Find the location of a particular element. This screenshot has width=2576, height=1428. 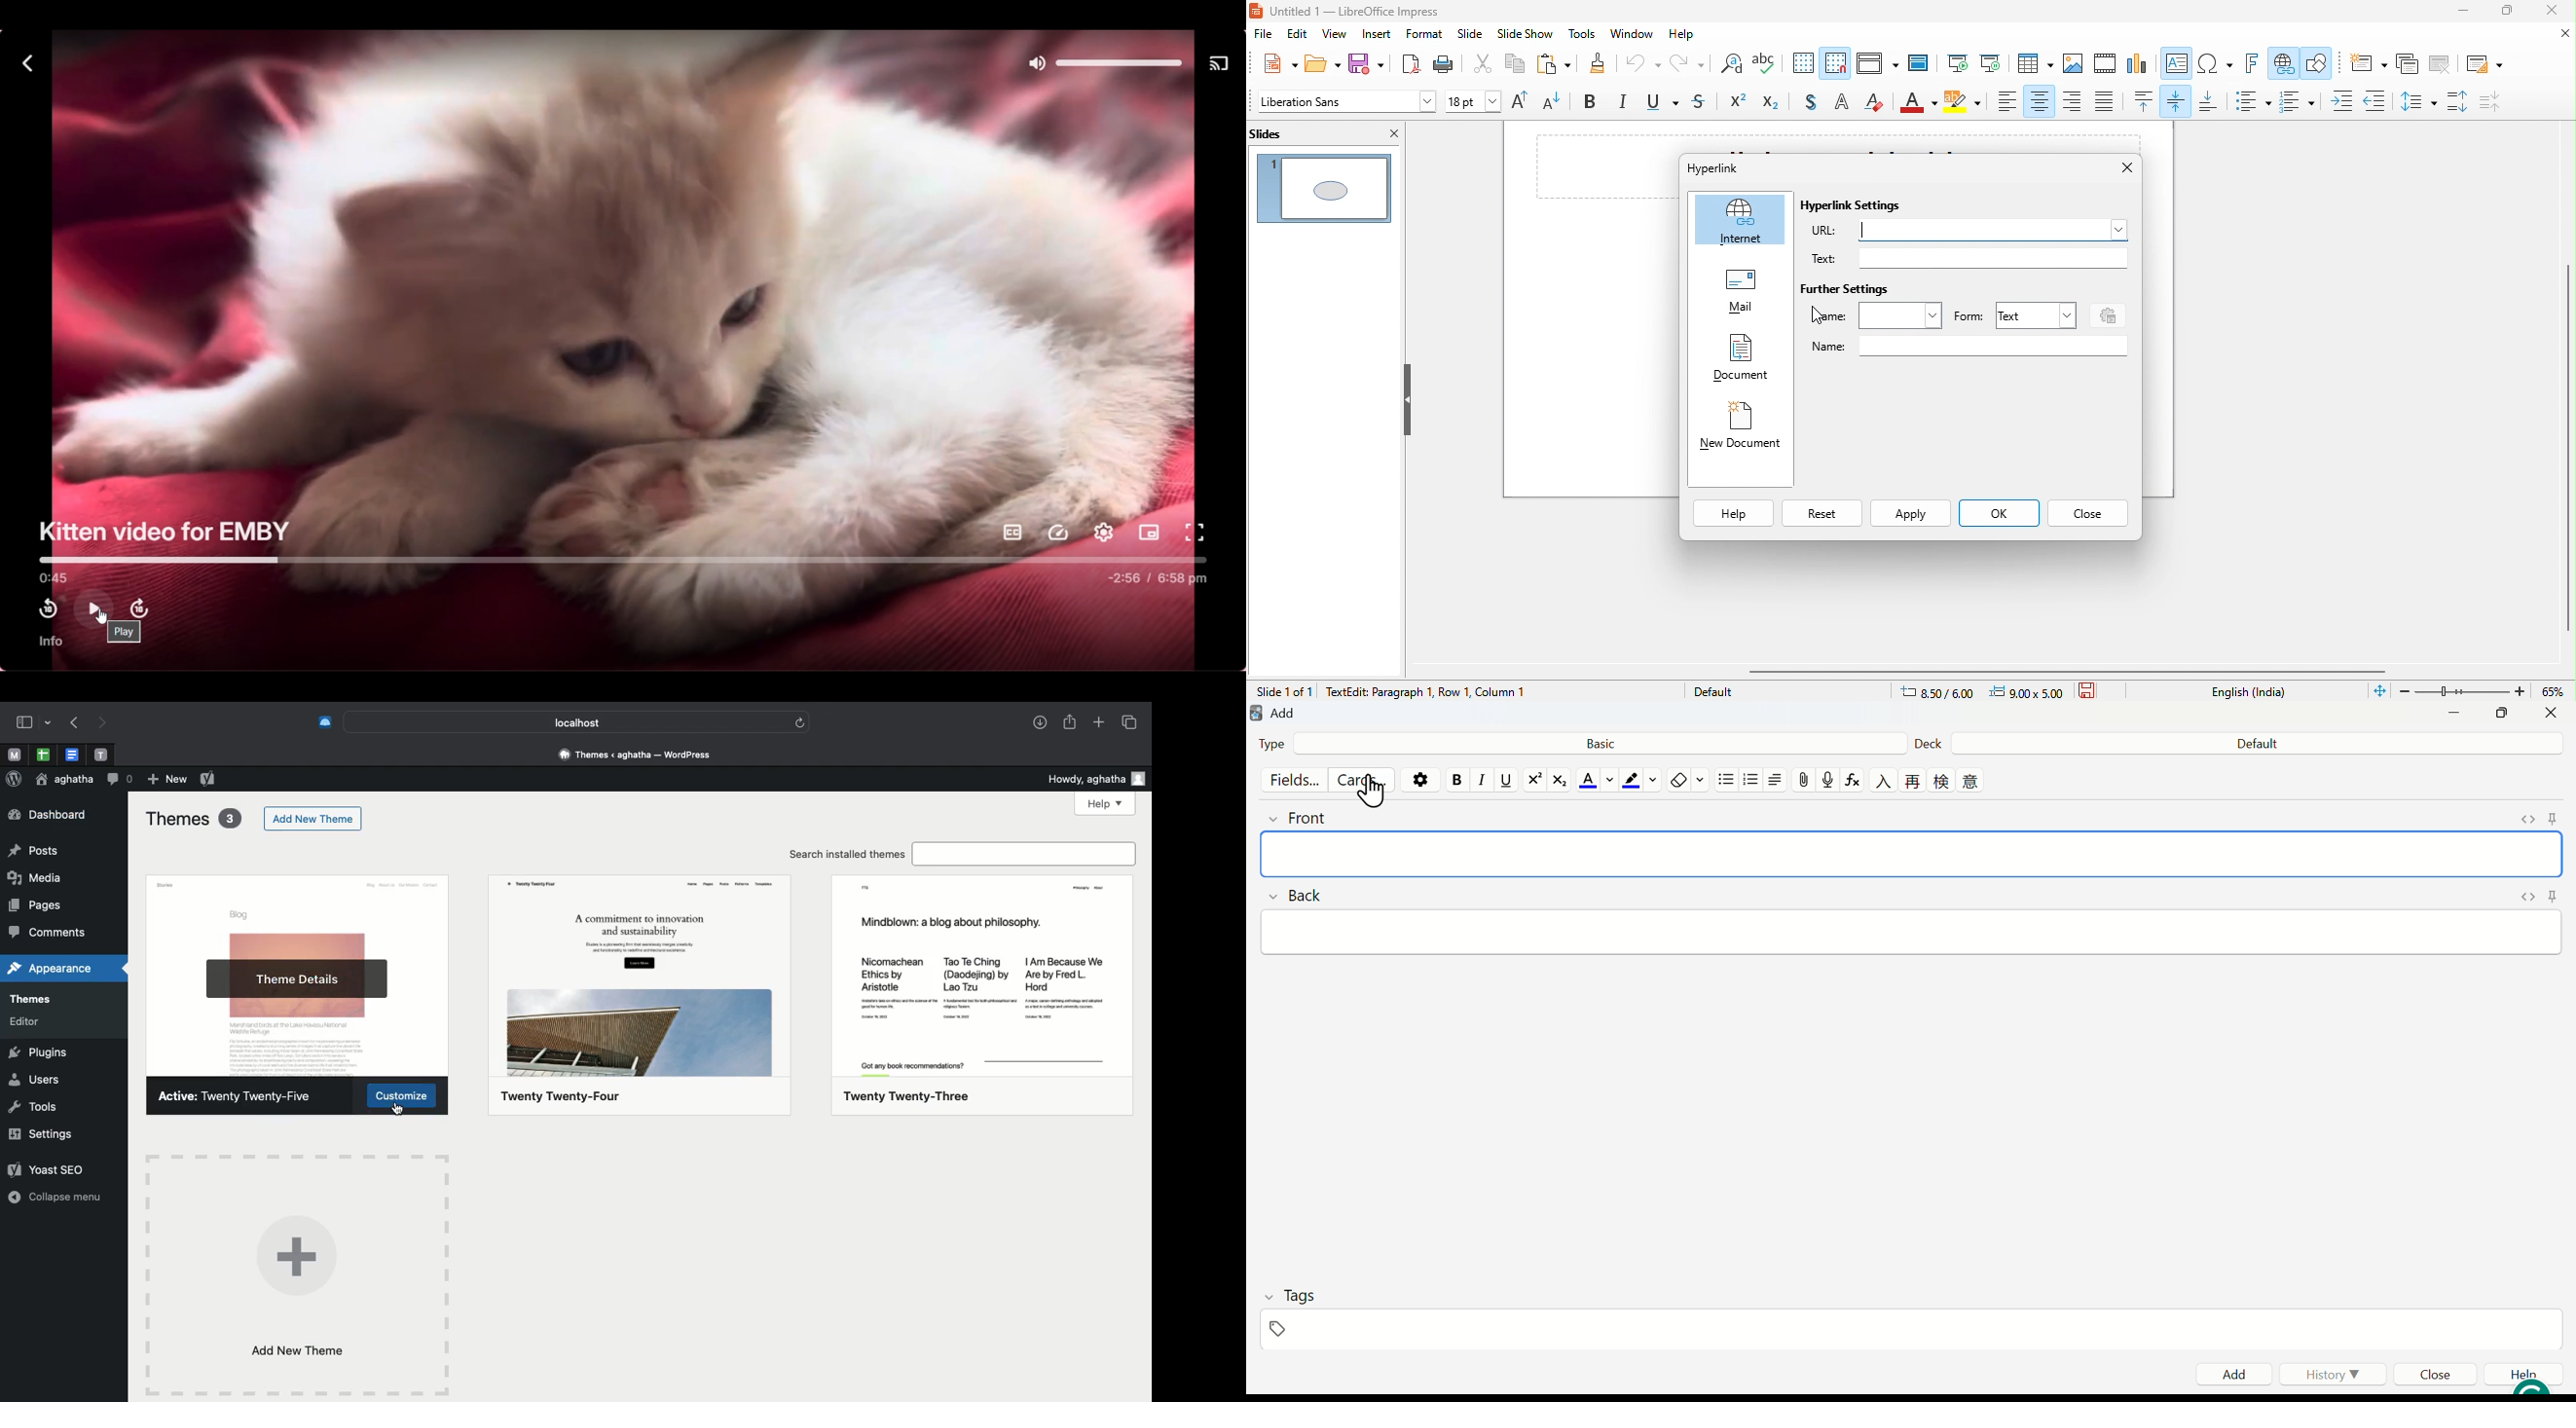

Kitten video for Emby is located at coordinates (165, 532).